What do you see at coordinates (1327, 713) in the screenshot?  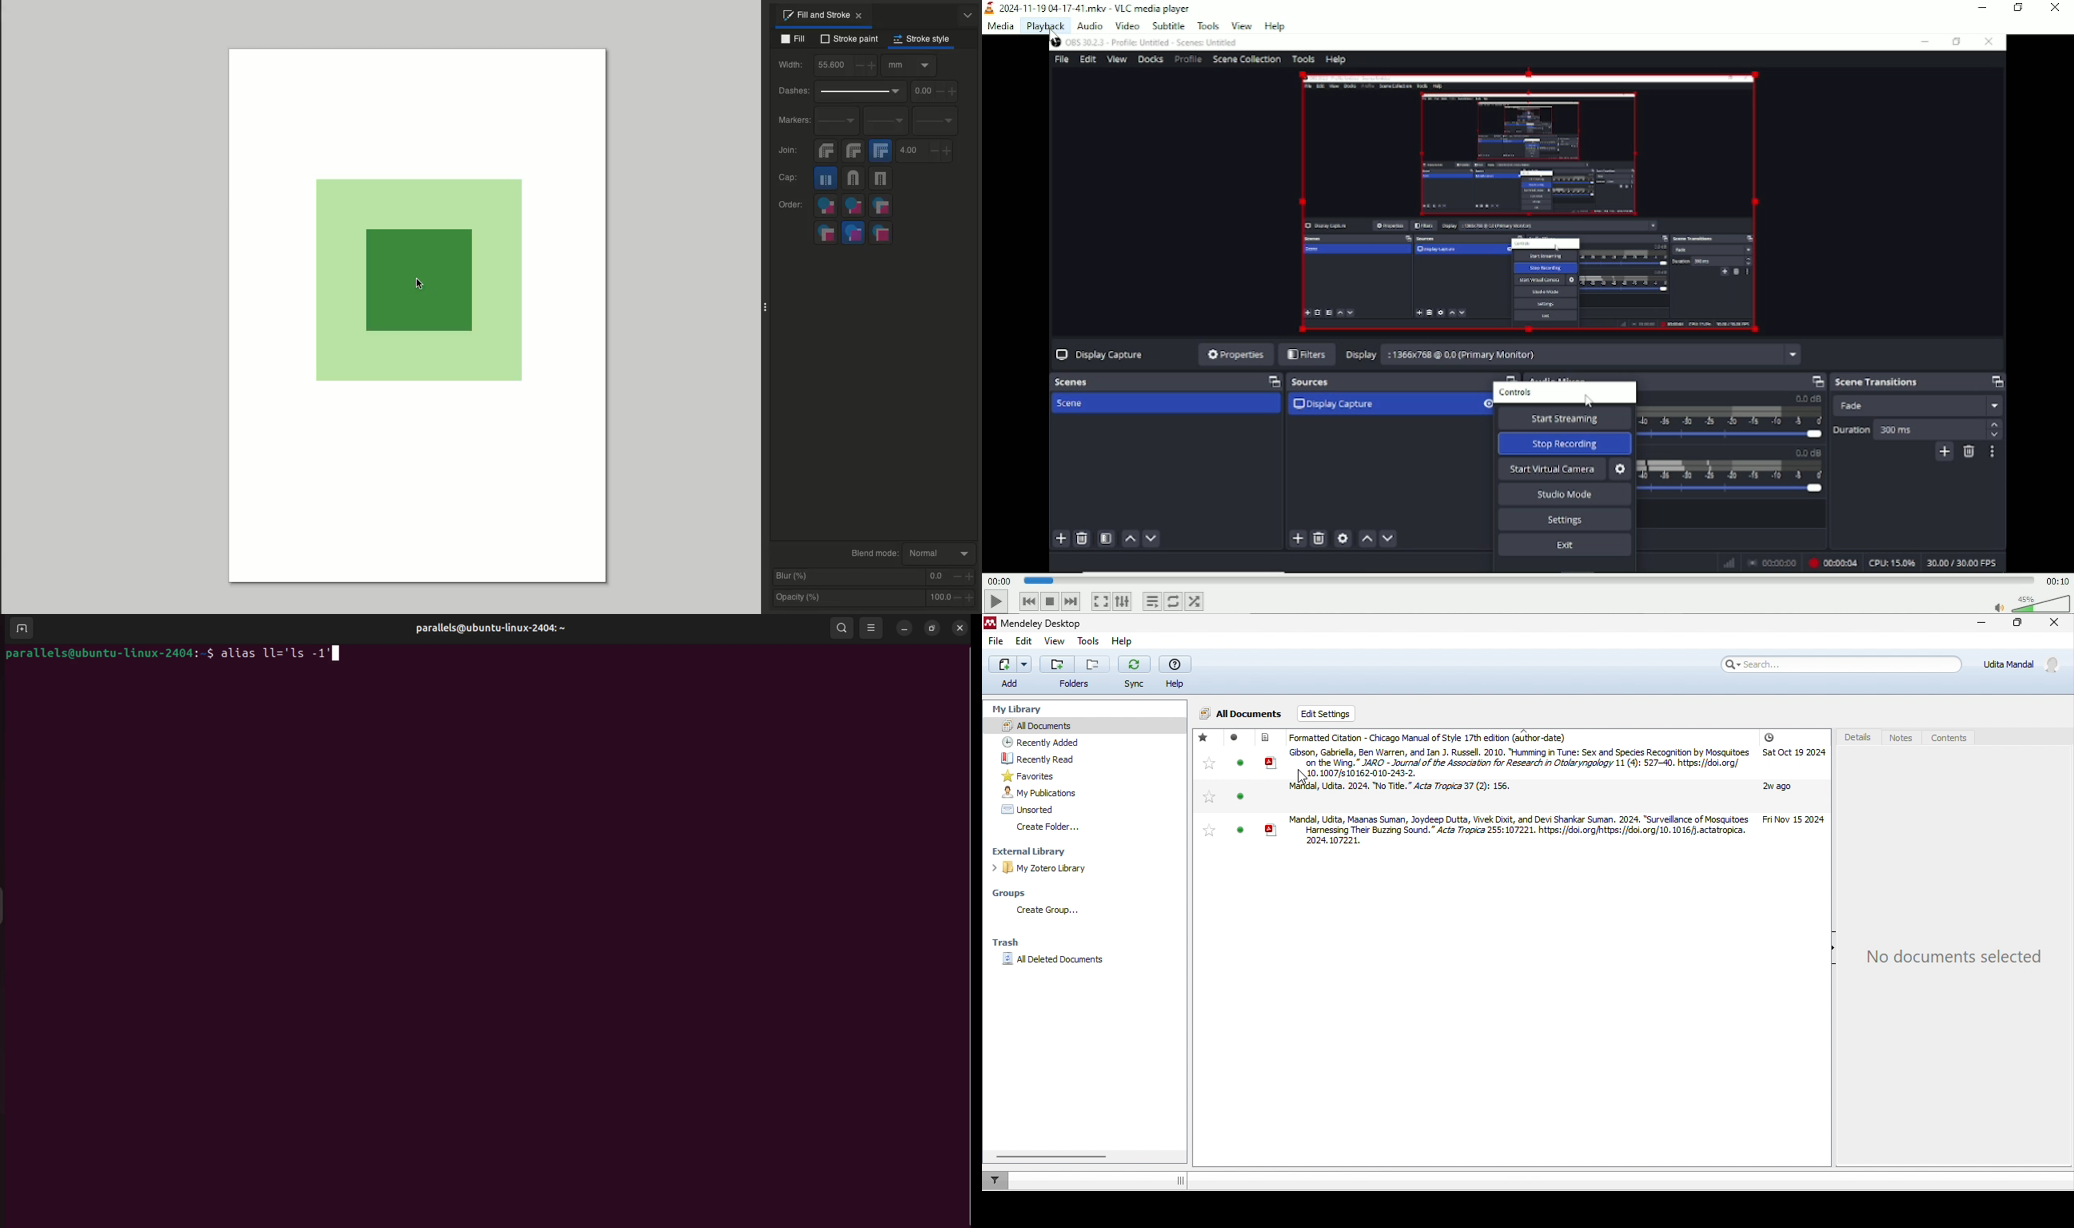 I see `edit settings` at bounding box center [1327, 713].